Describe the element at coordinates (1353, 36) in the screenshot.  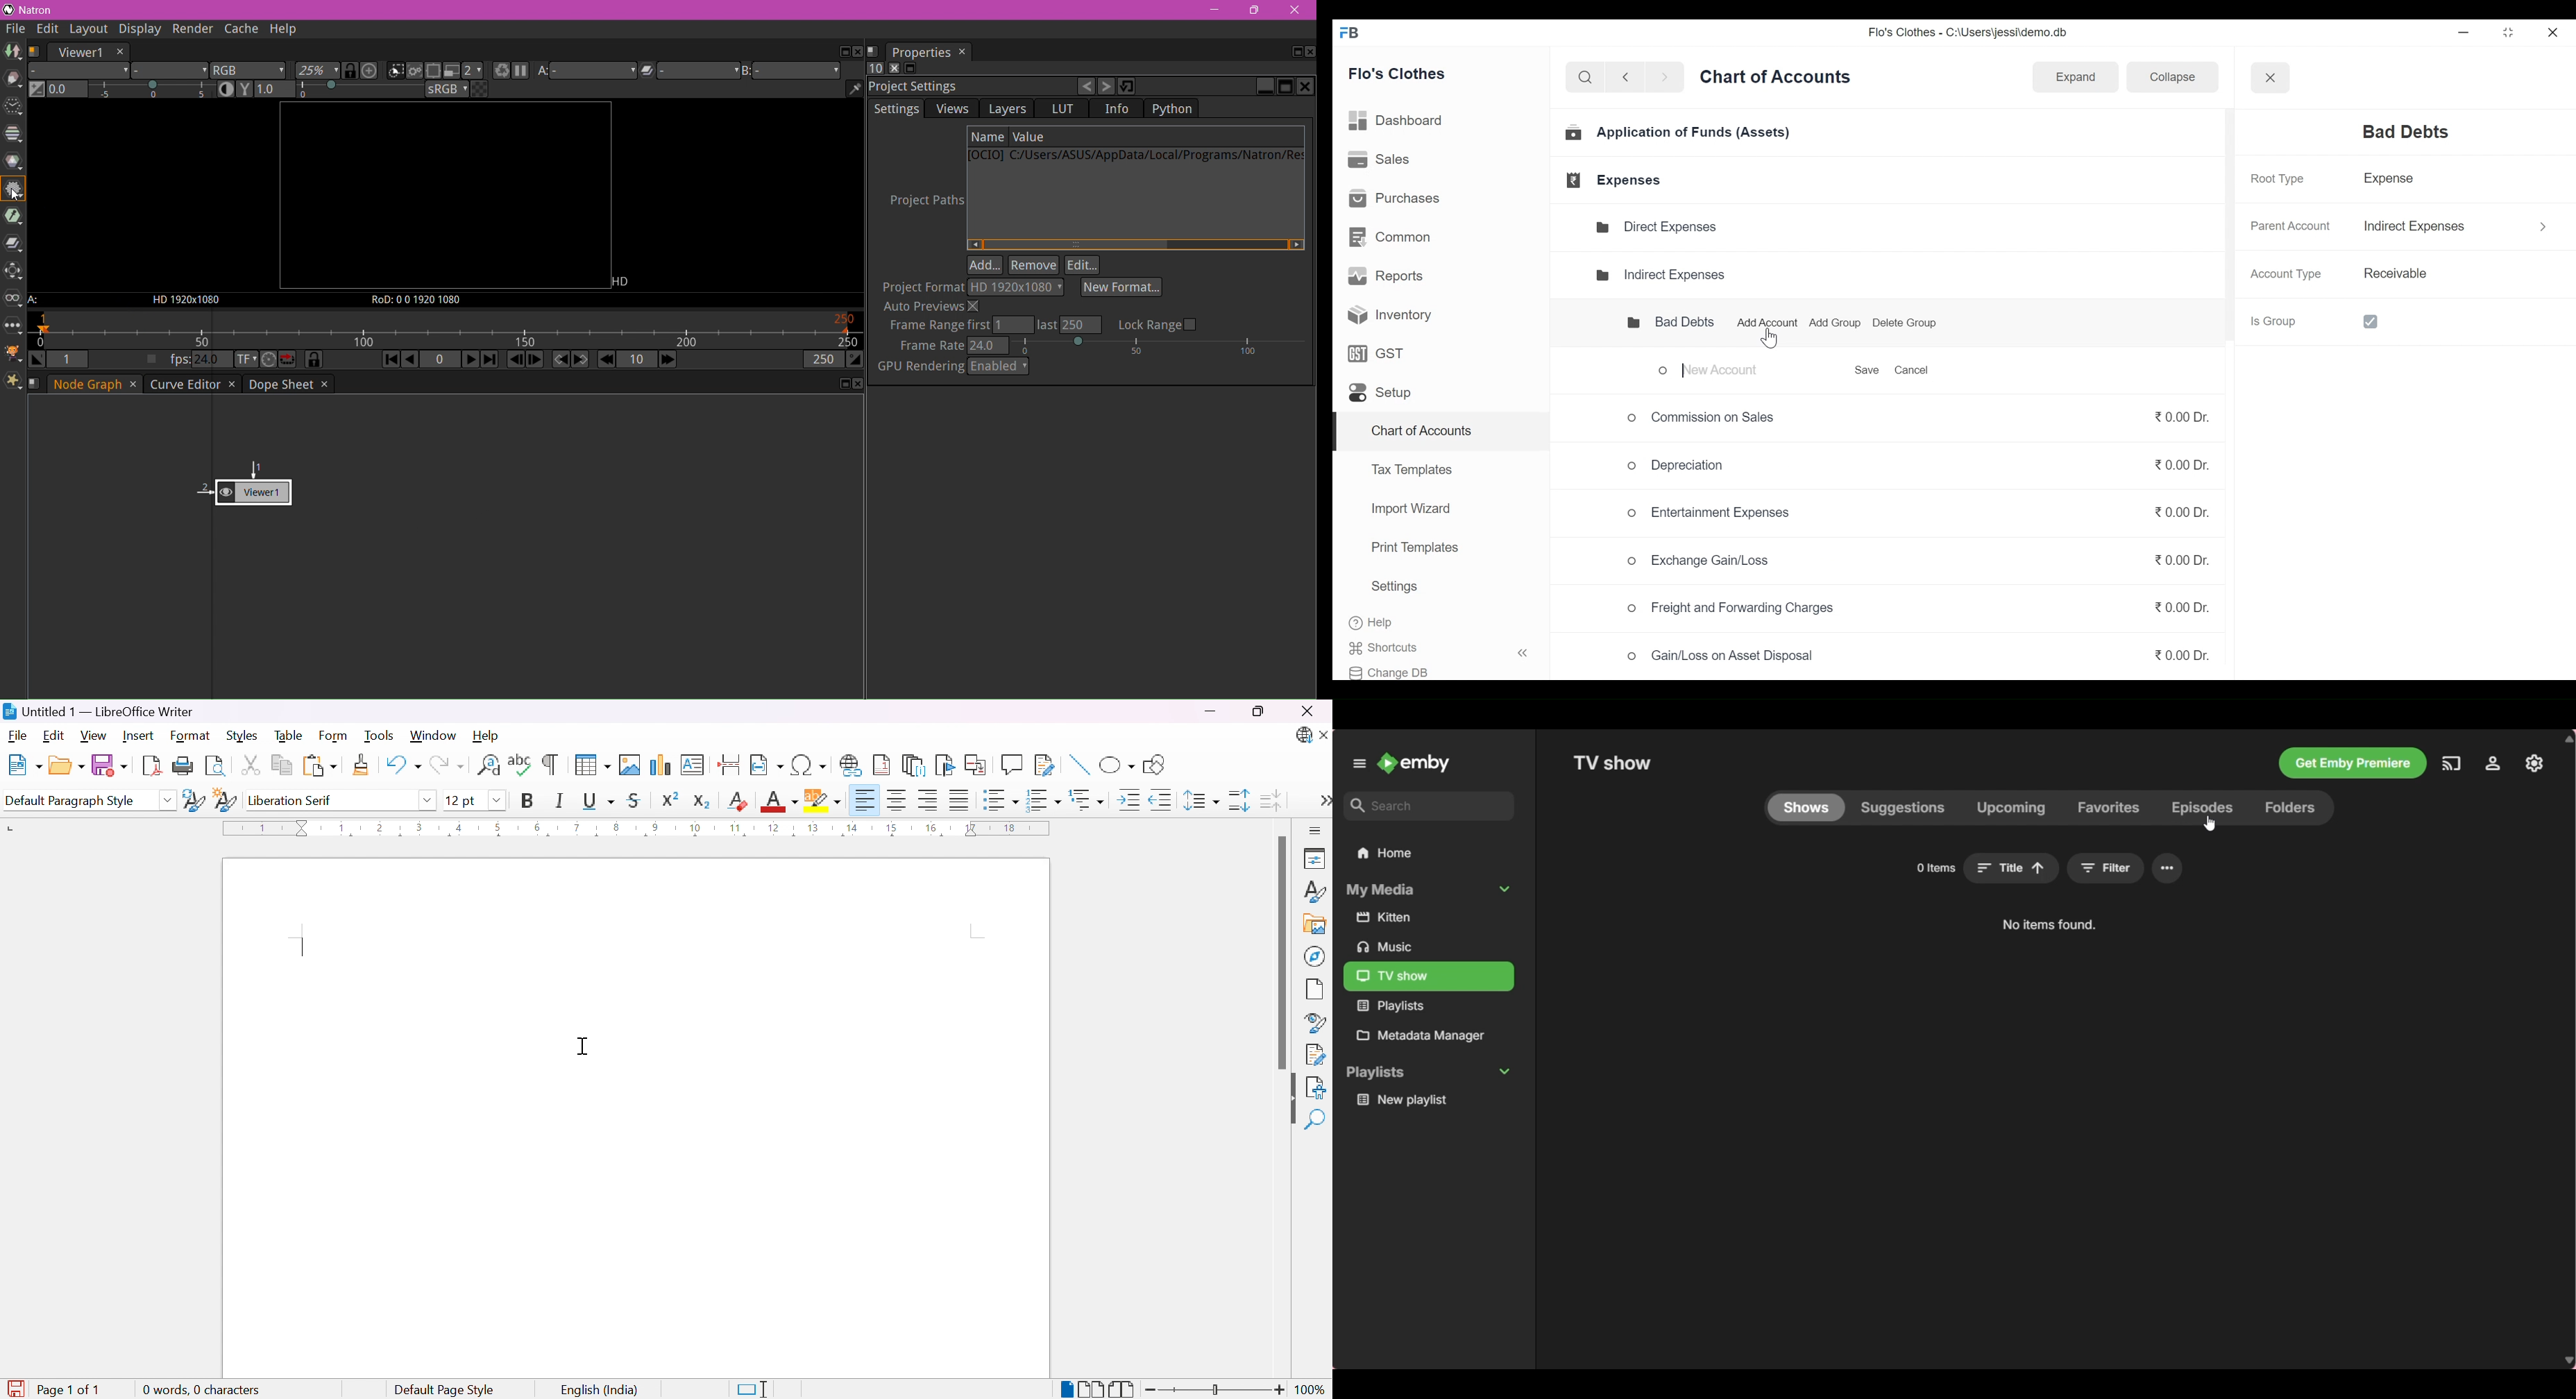
I see `FB` at that location.